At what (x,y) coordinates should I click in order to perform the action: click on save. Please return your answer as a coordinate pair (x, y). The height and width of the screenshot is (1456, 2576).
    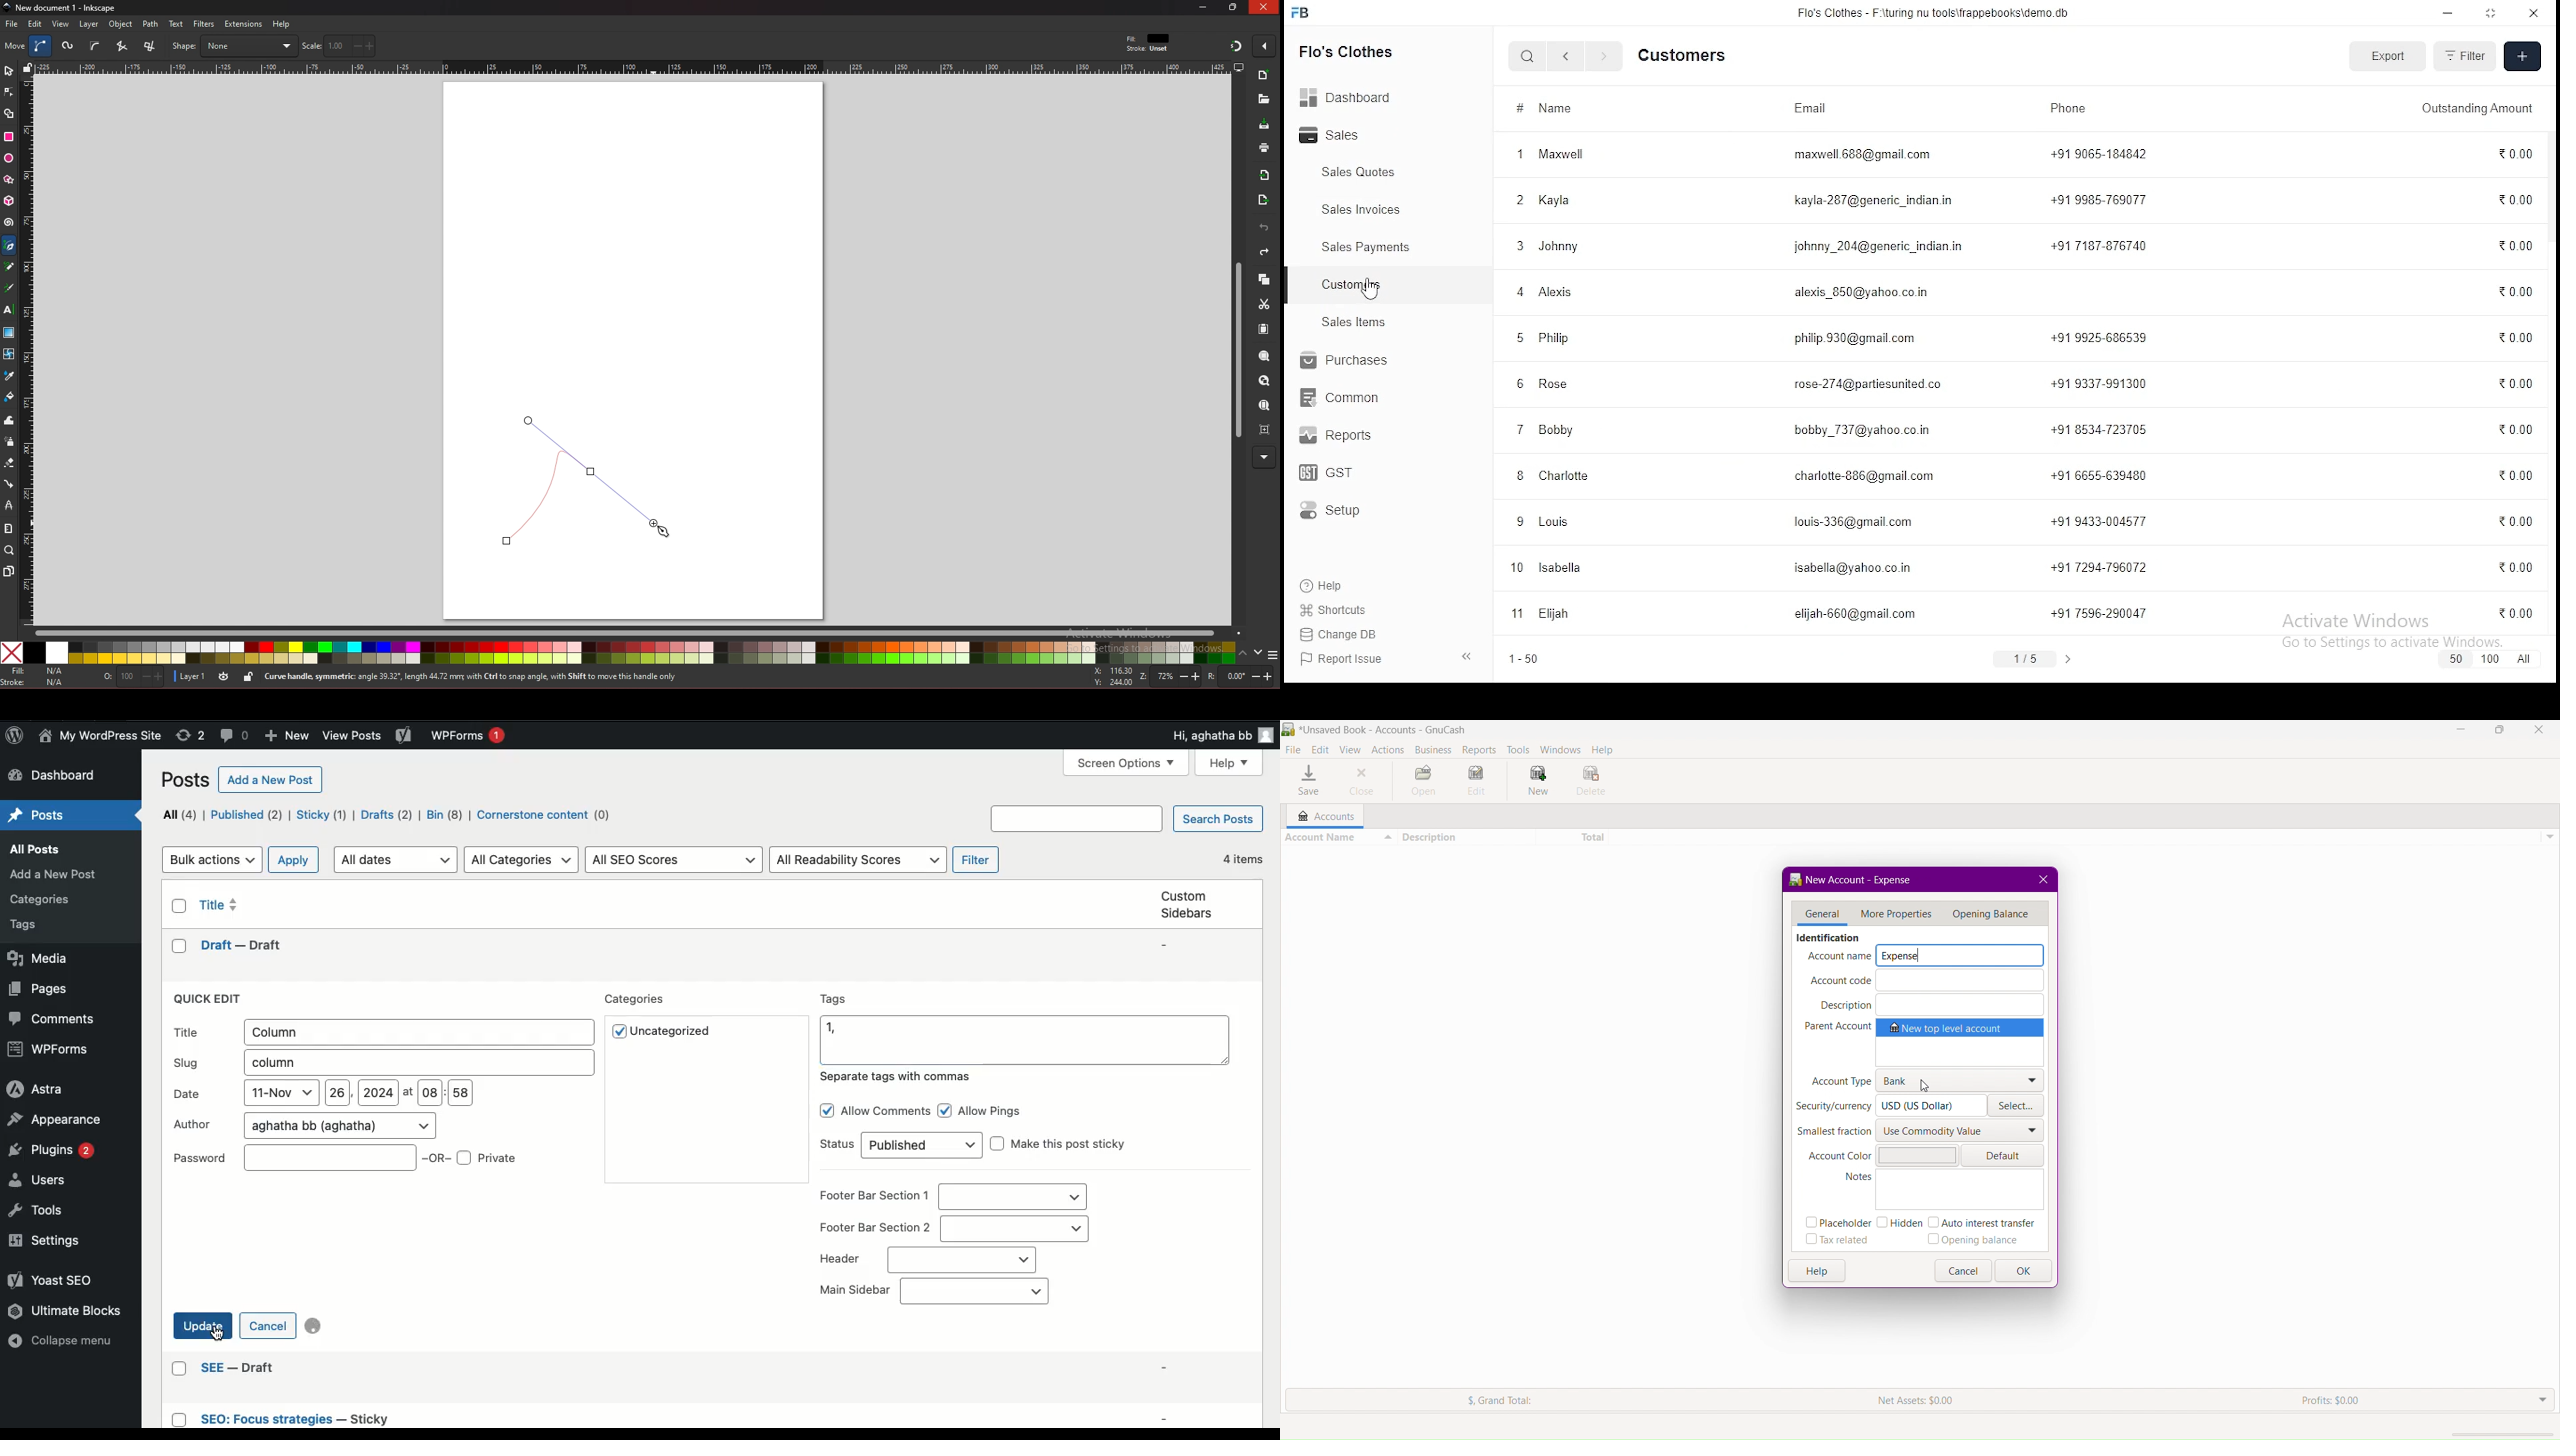
    Looking at the image, I should click on (1265, 125).